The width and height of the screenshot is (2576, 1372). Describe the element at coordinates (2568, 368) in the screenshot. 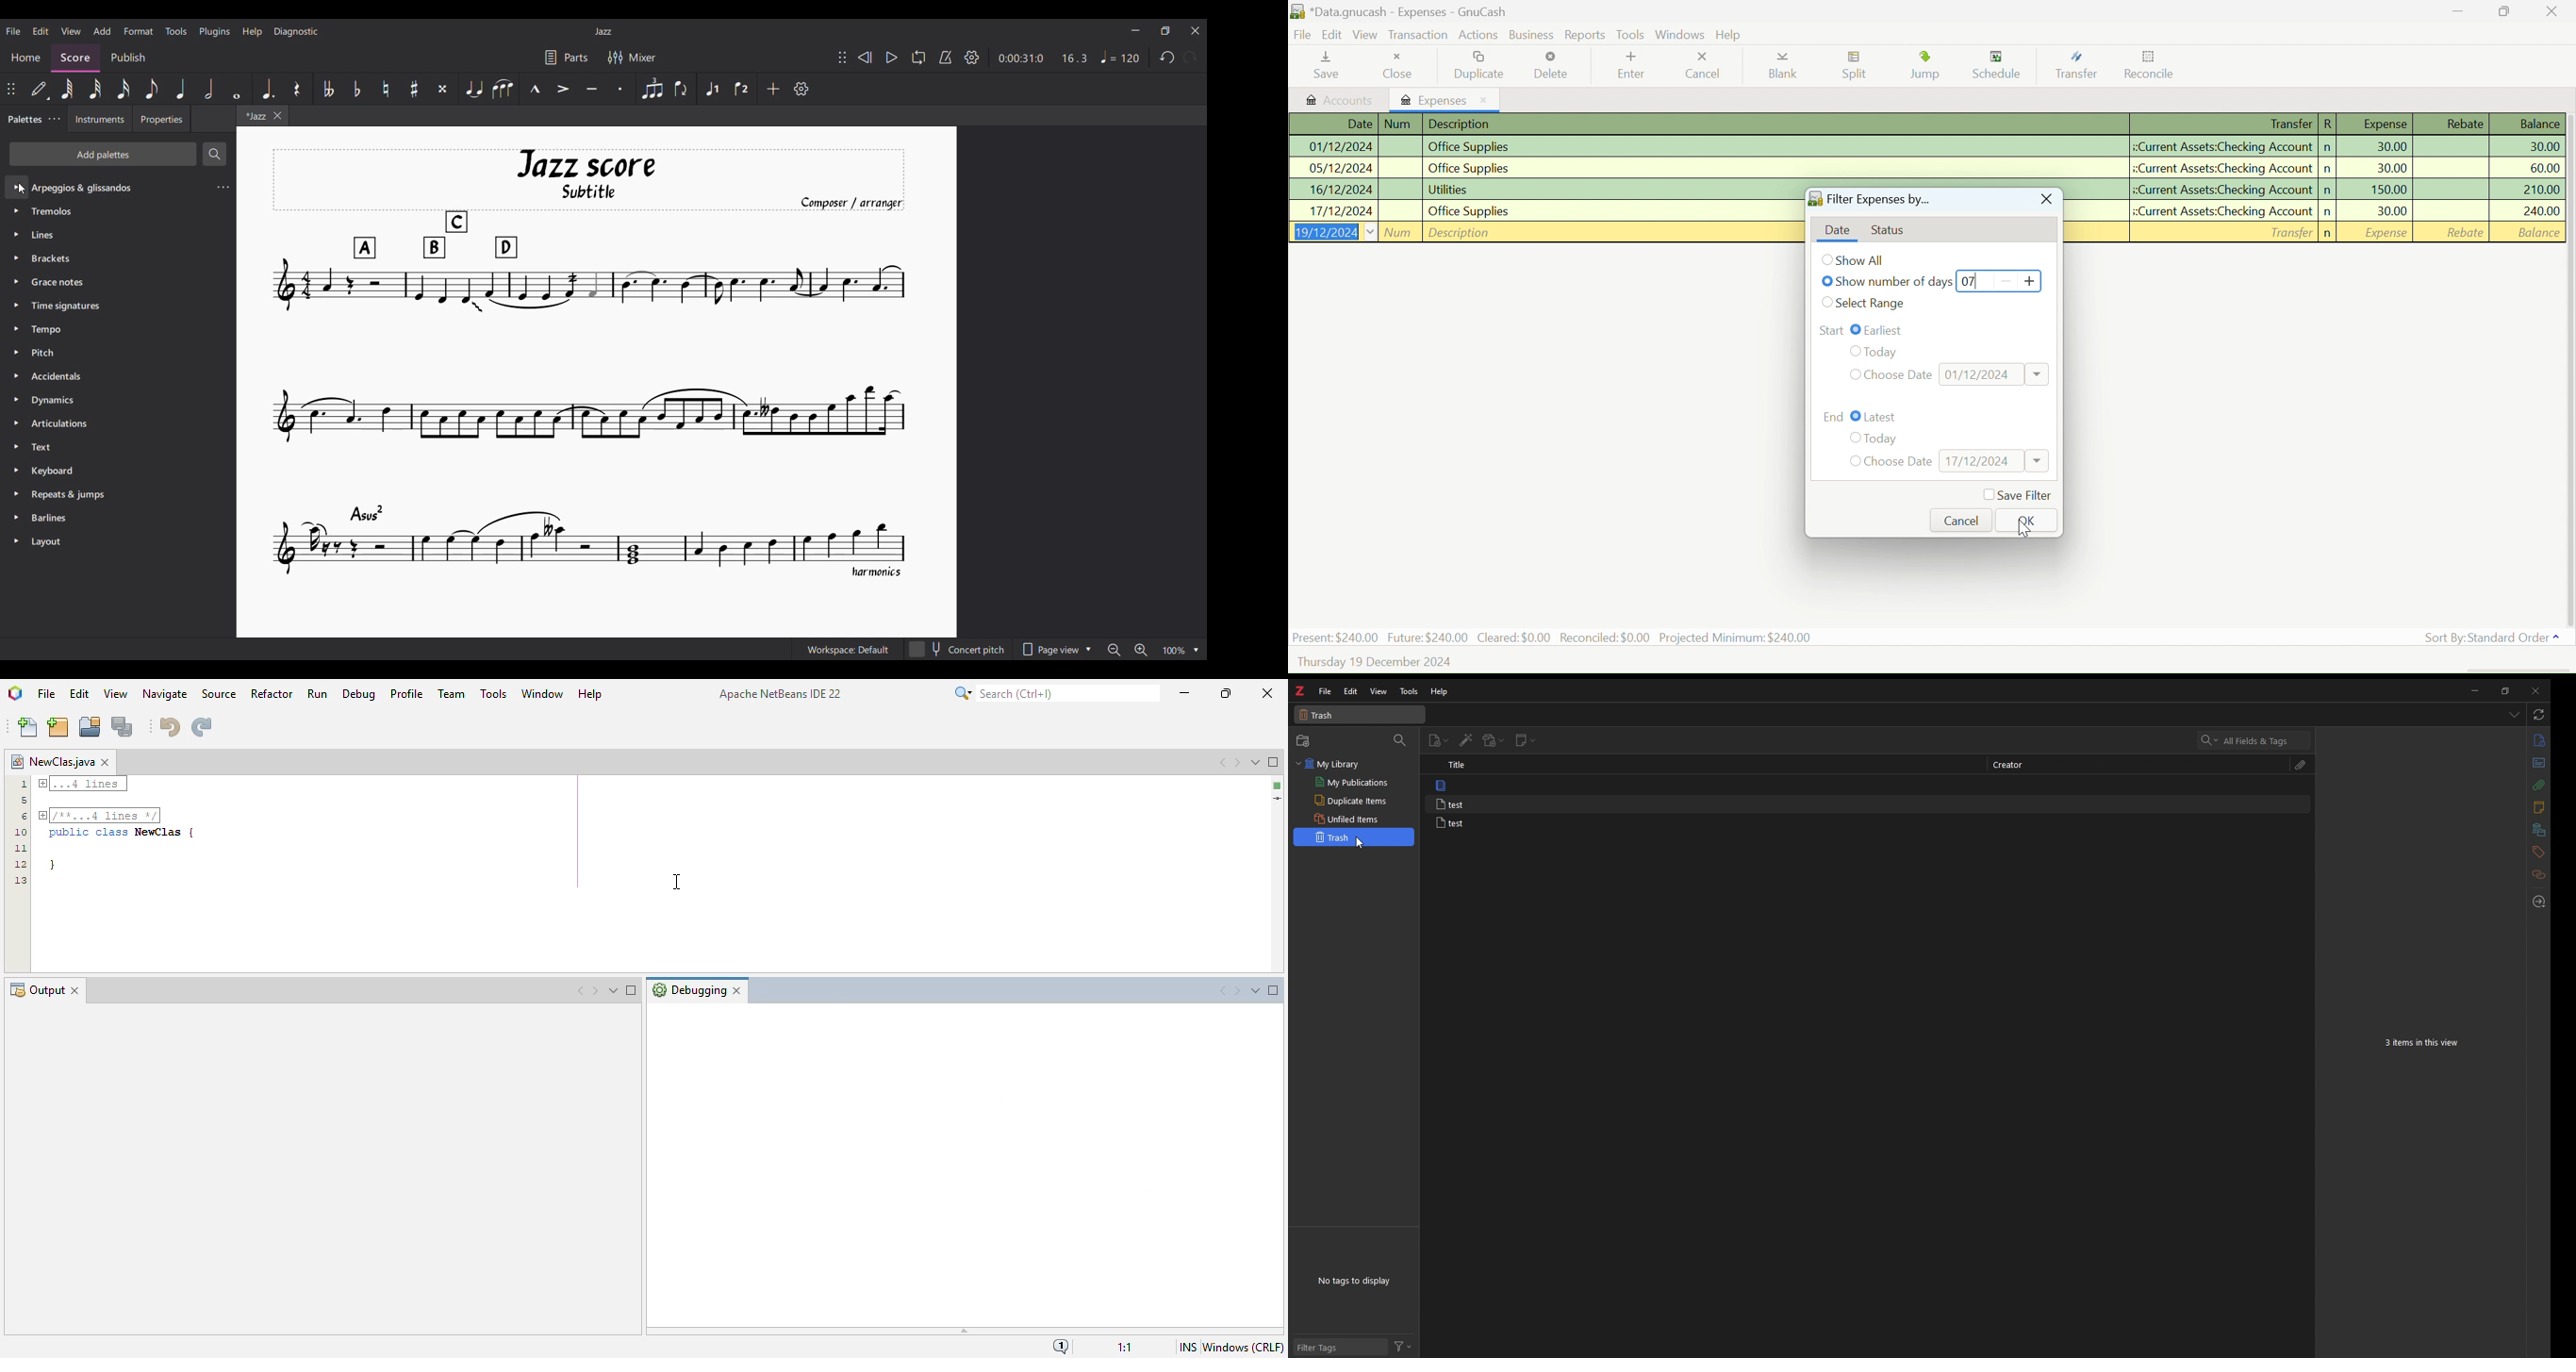

I see `vertical scroll bar` at that location.